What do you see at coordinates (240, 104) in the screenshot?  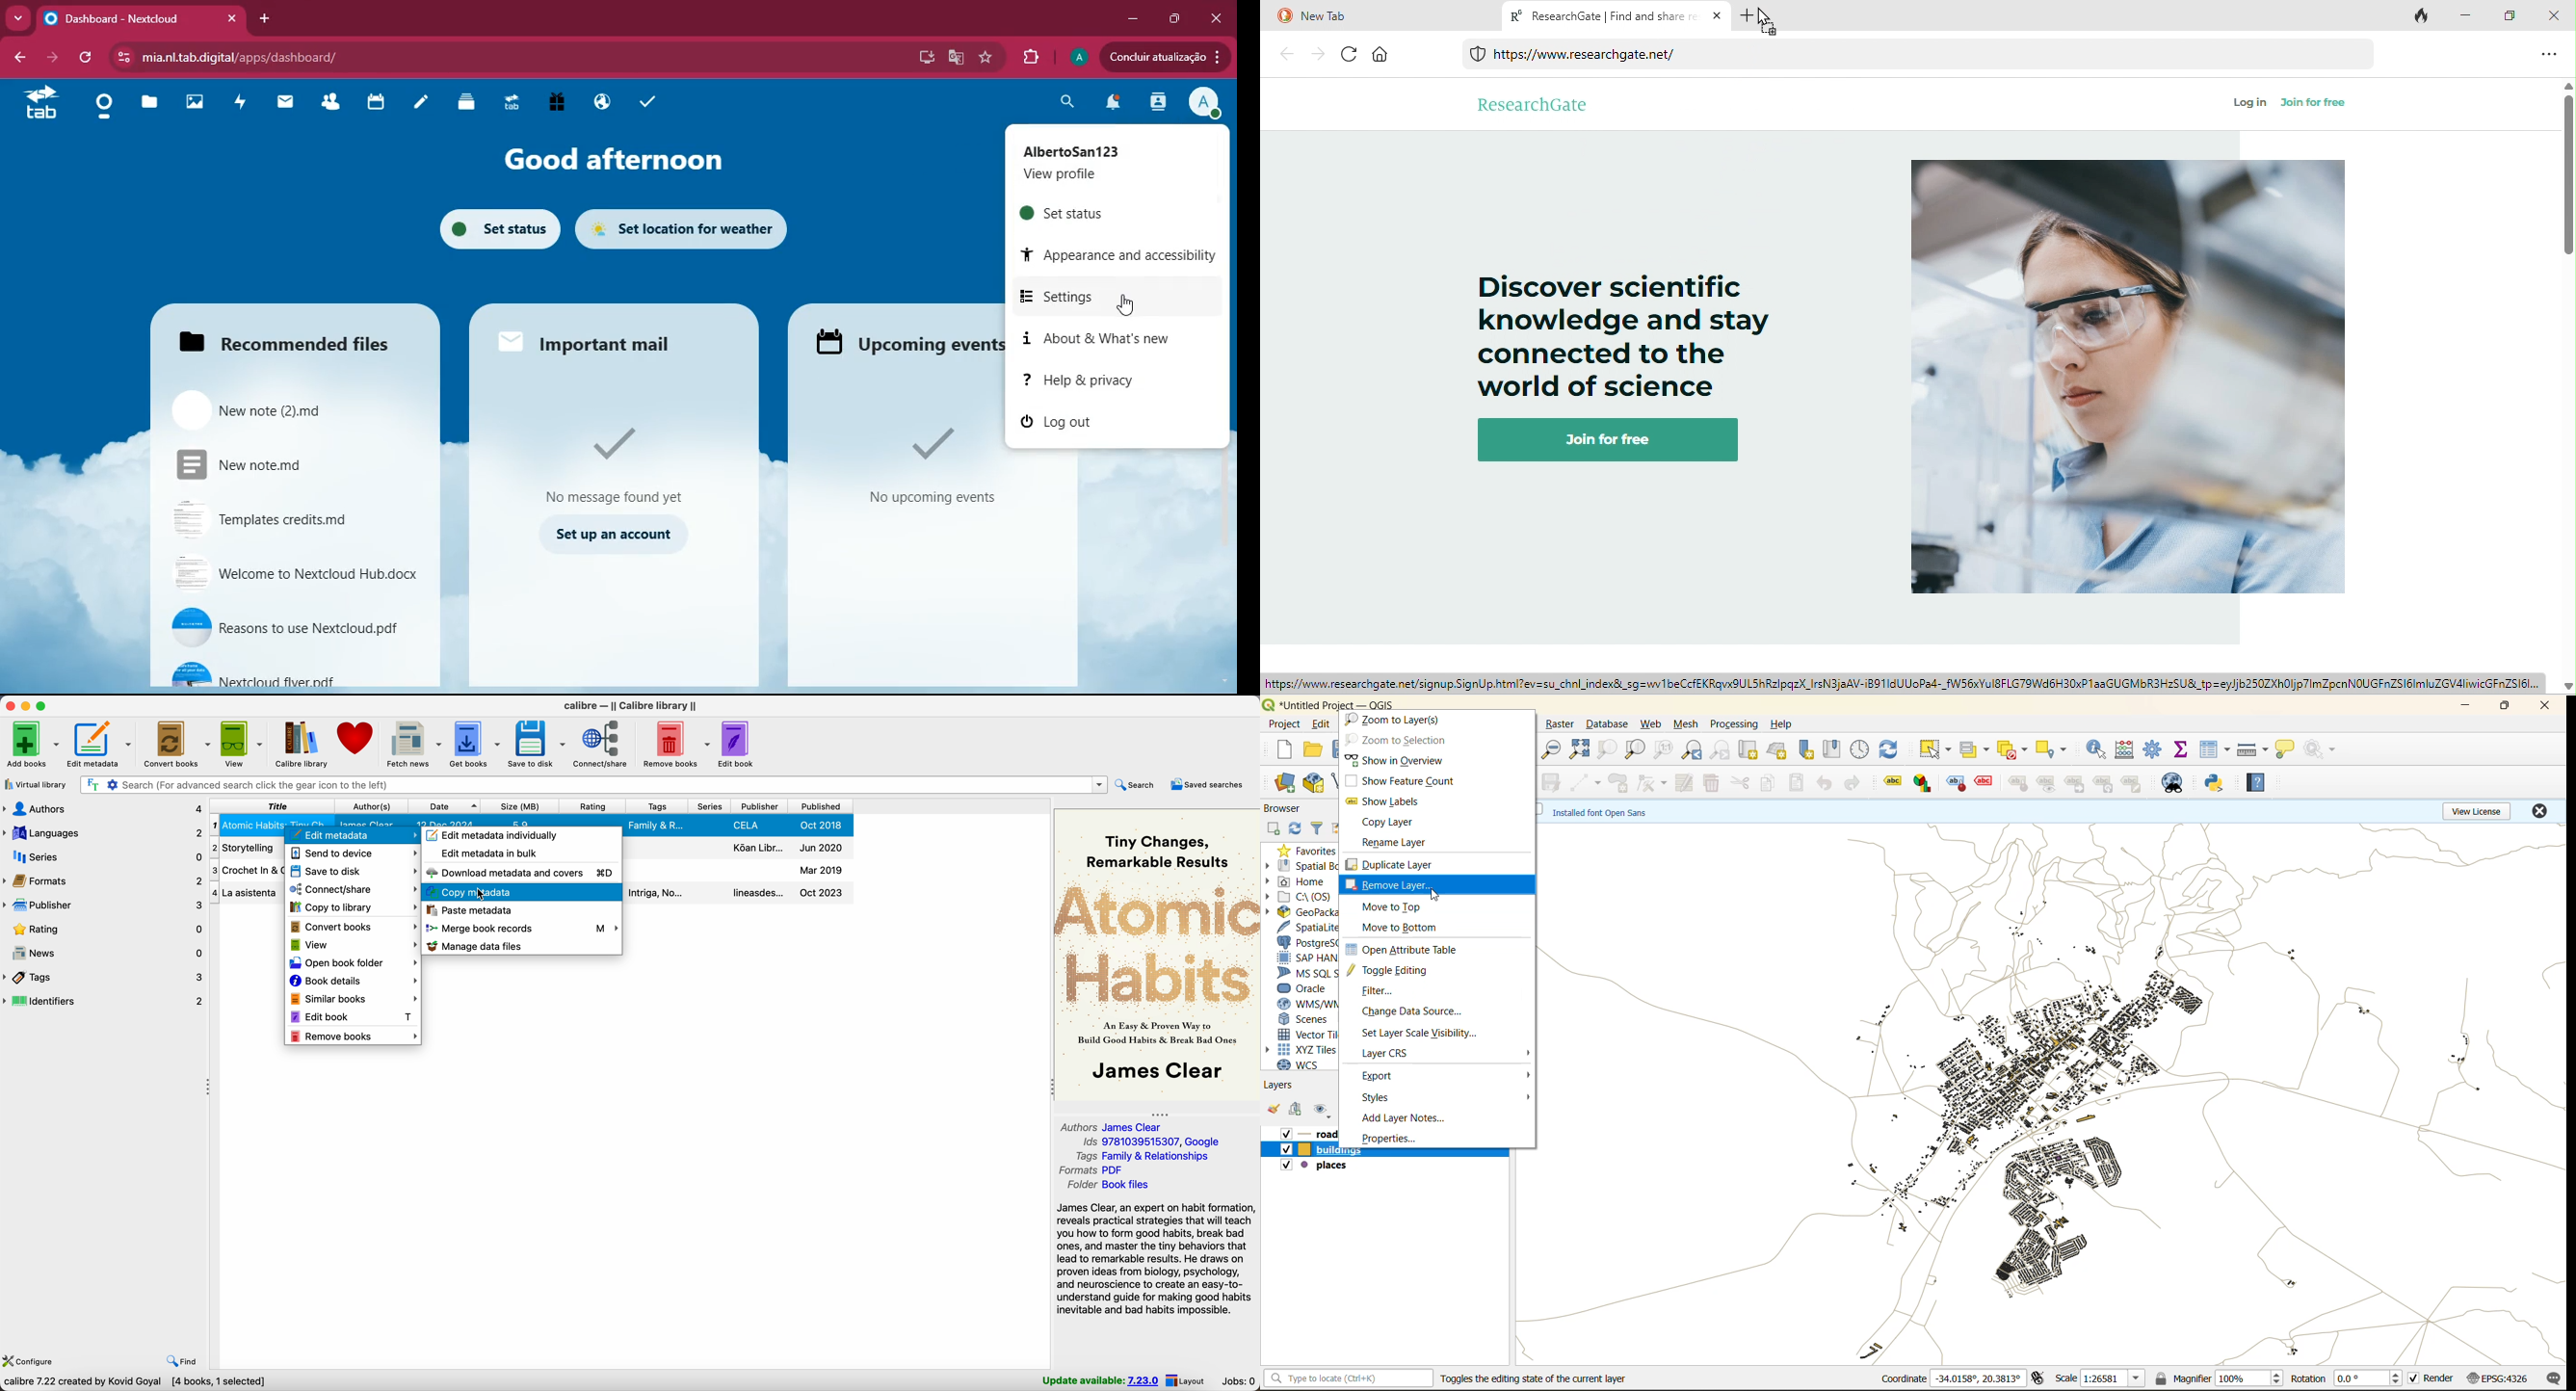 I see `activity` at bounding box center [240, 104].